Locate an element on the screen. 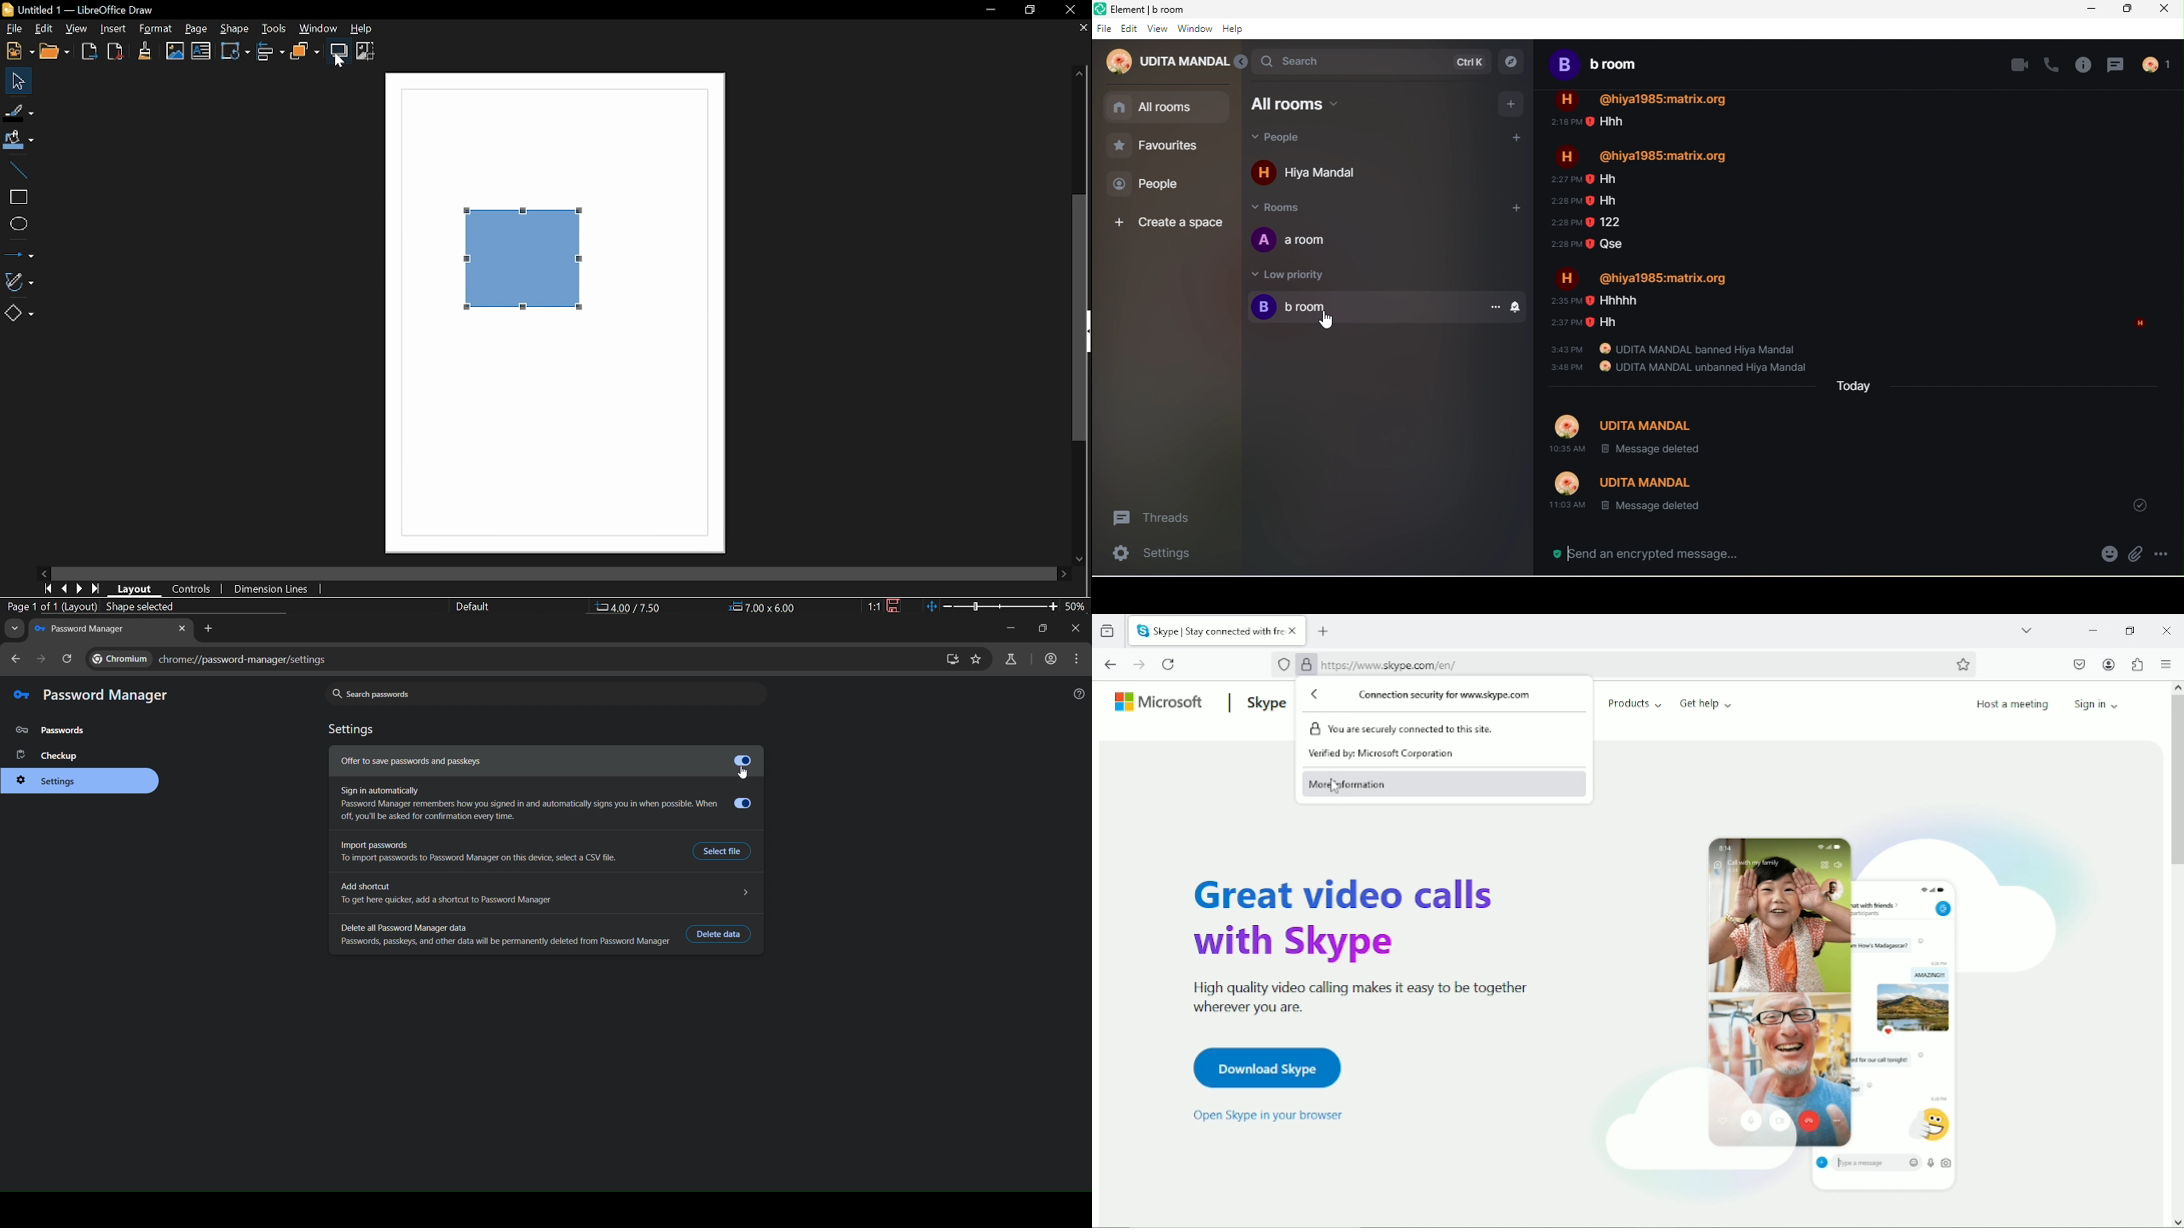 Image resolution: width=2184 pixels, height=1232 pixels. threads is located at coordinates (1162, 514).